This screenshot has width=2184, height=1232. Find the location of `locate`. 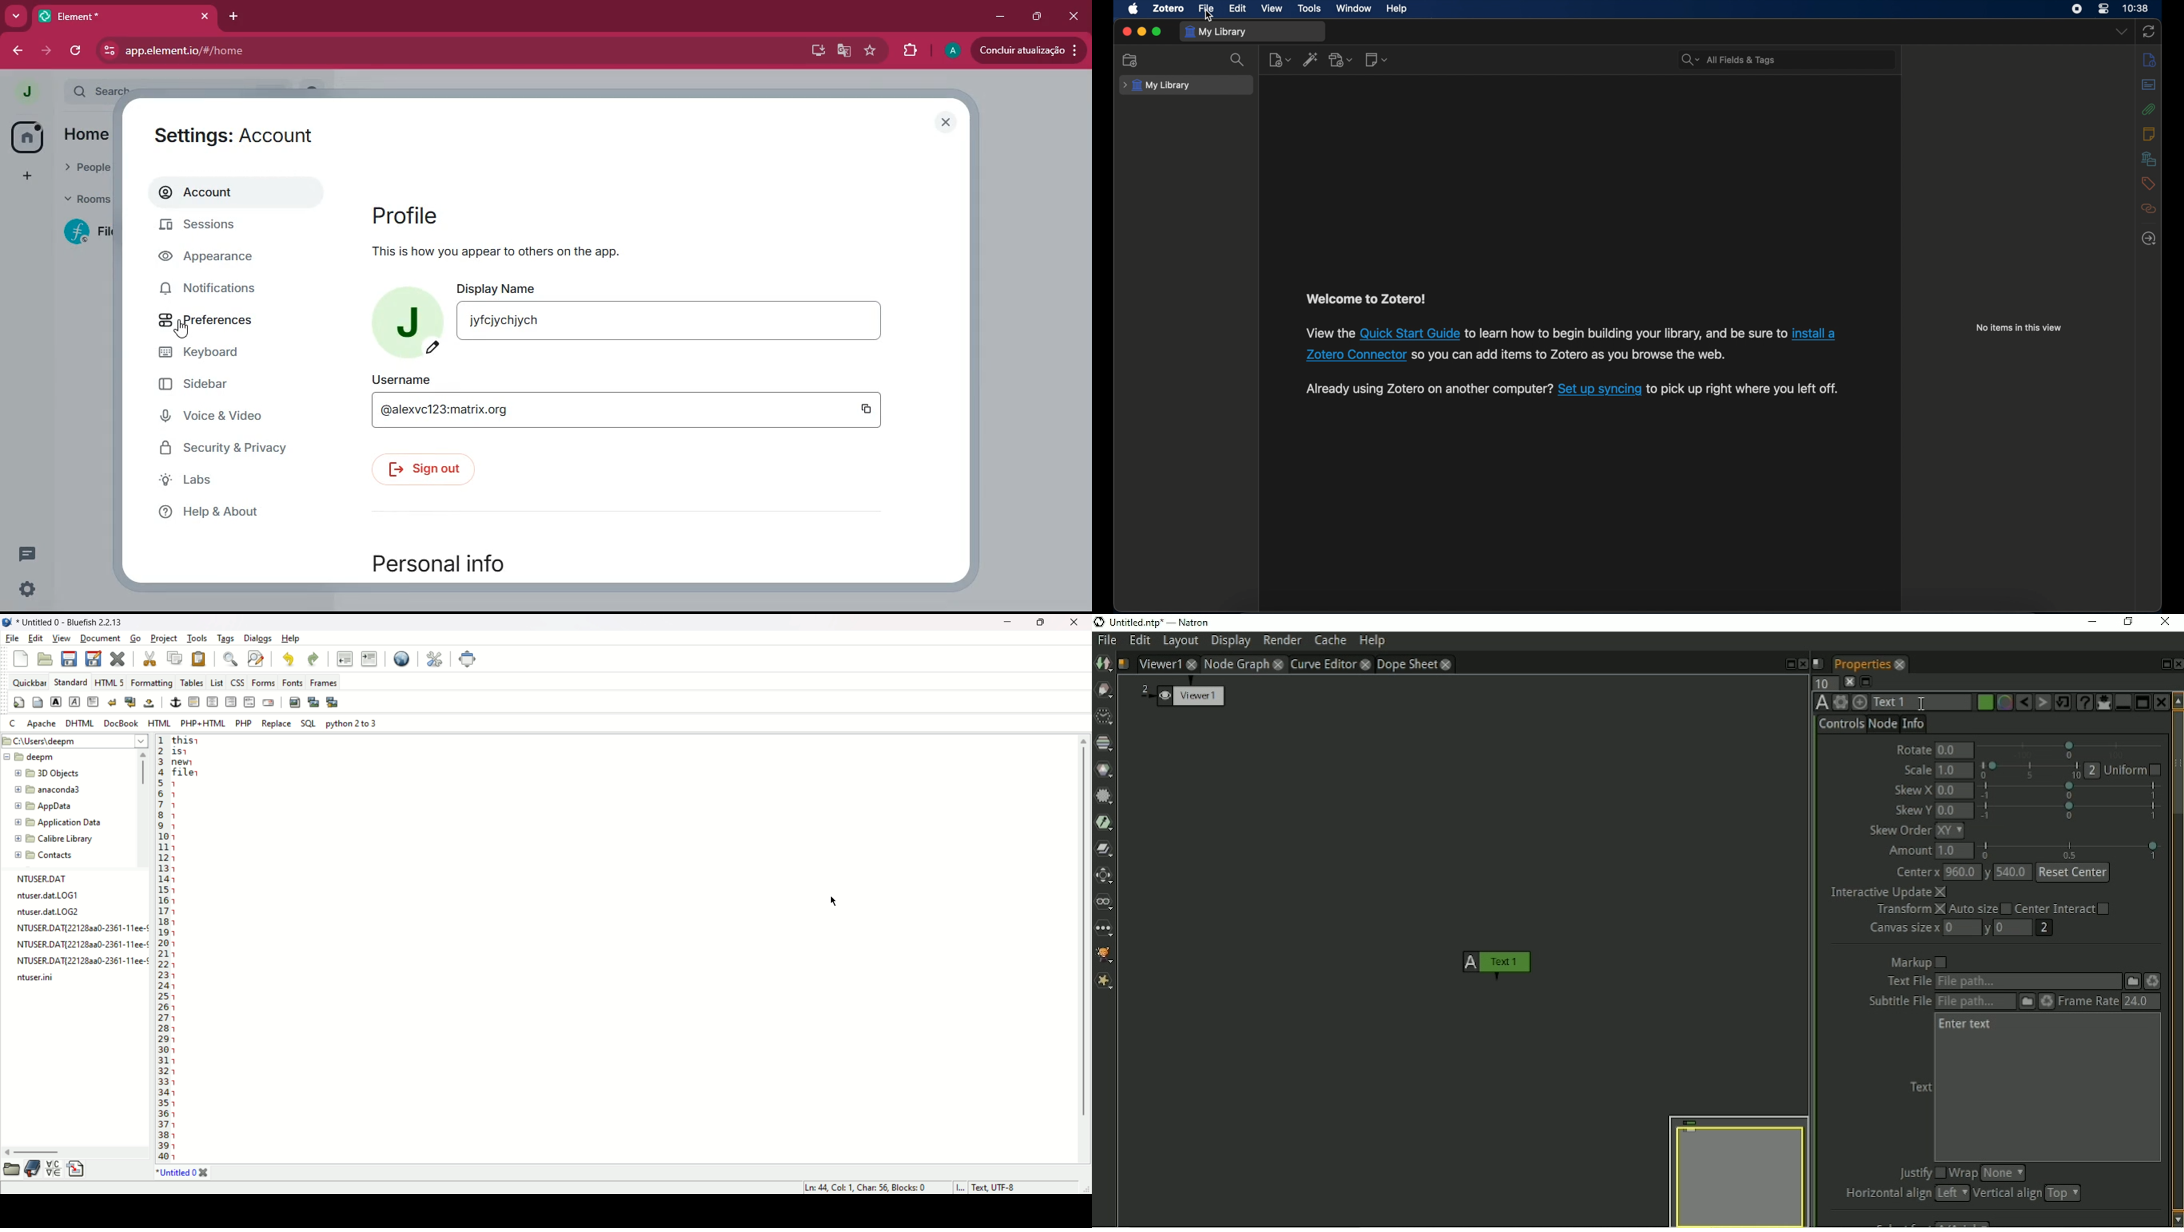

locate is located at coordinates (2149, 238).